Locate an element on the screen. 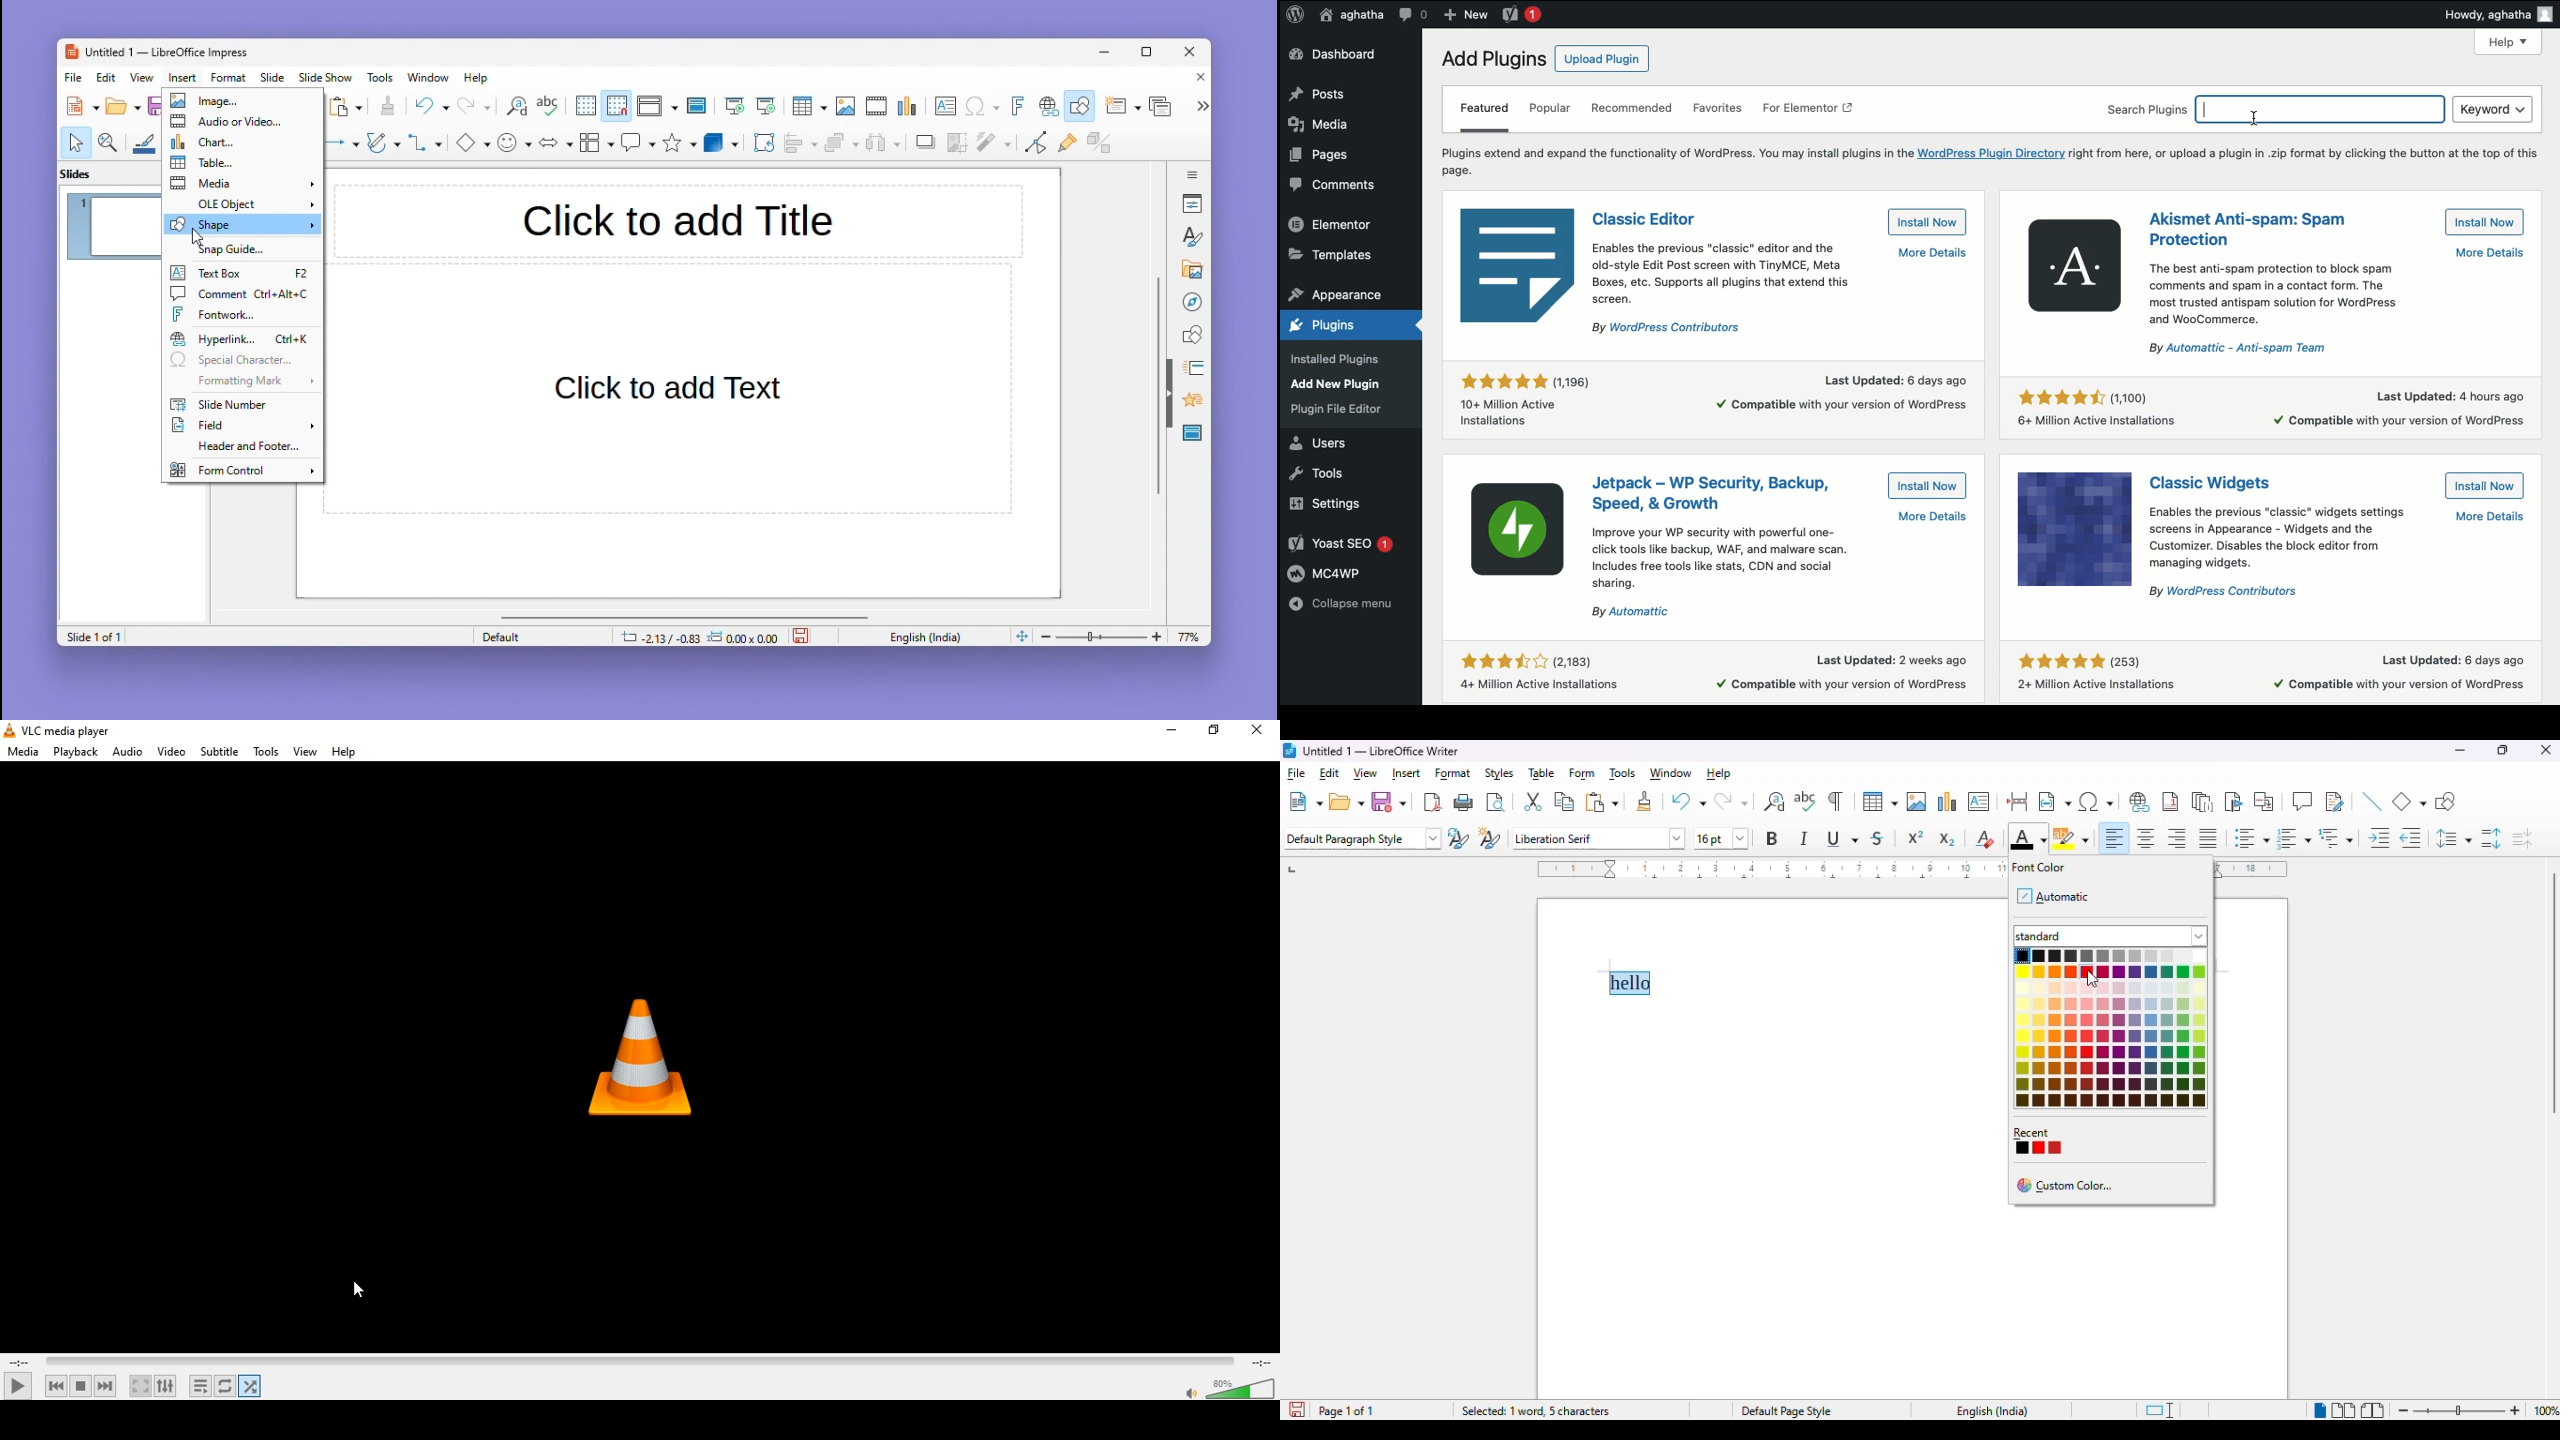 The height and width of the screenshot is (1456, 2576). Yoast SEO is located at coordinates (1343, 542).